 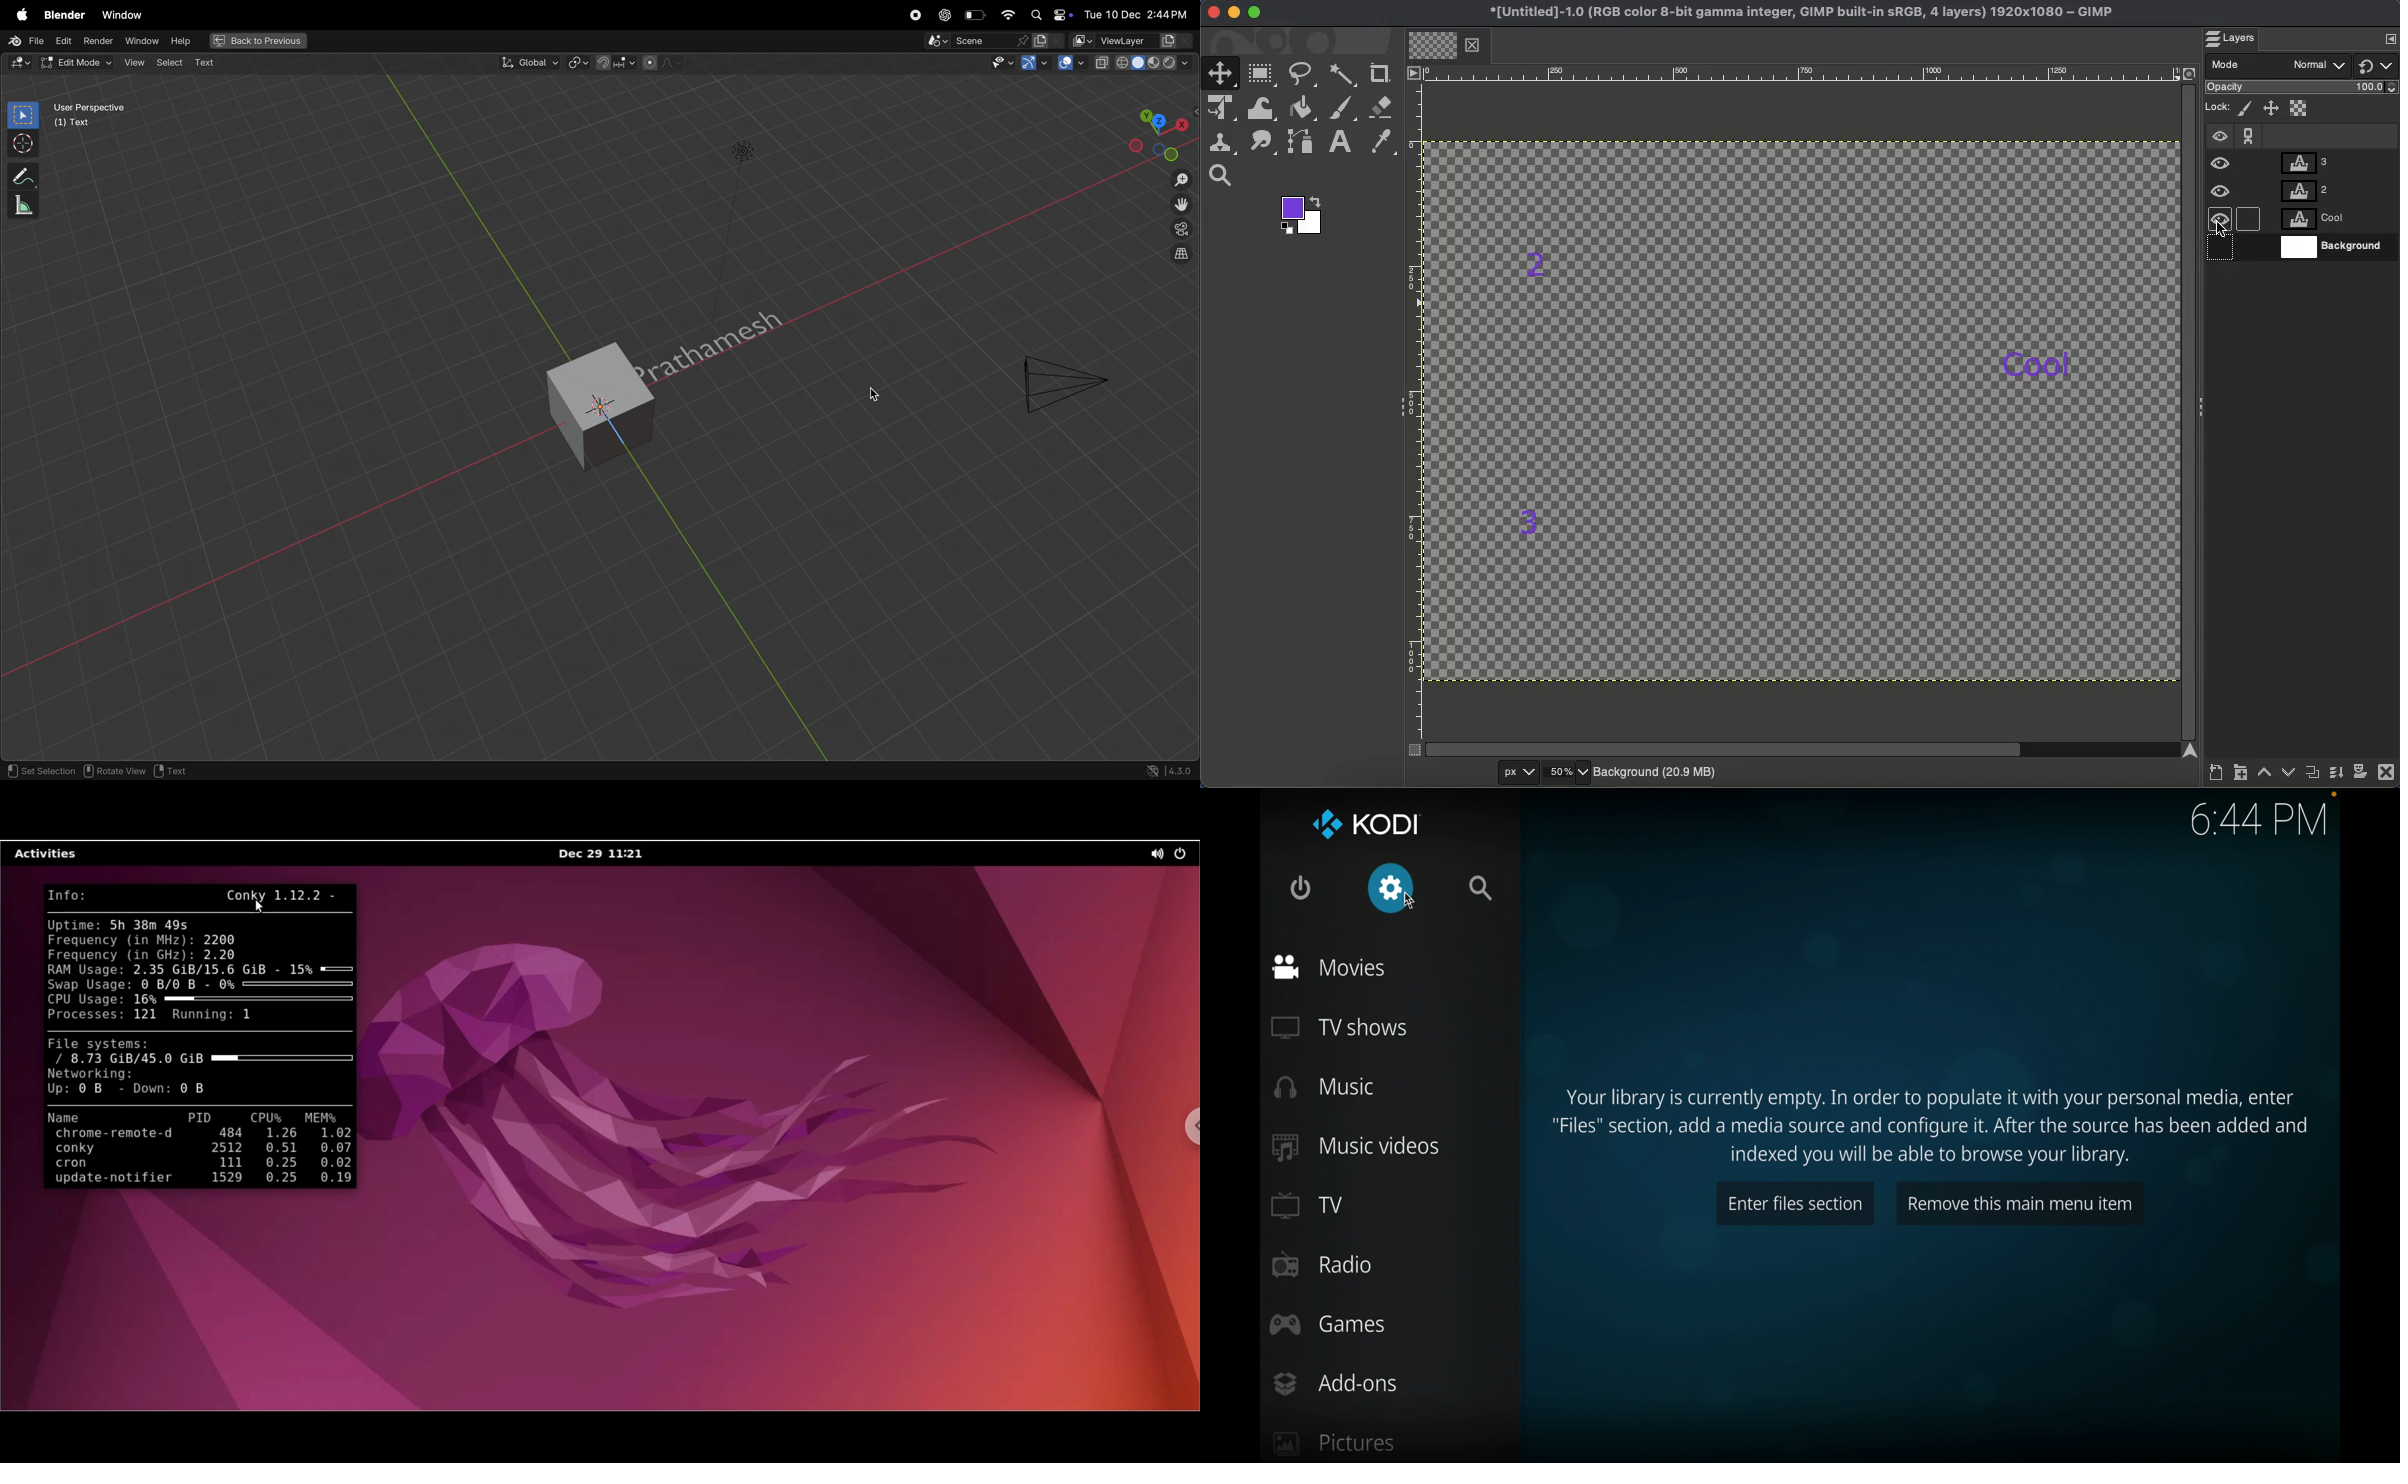 What do you see at coordinates (2360, 775) in the screenshot?
I see `Add a mask` at bounding box center [2360, 775].